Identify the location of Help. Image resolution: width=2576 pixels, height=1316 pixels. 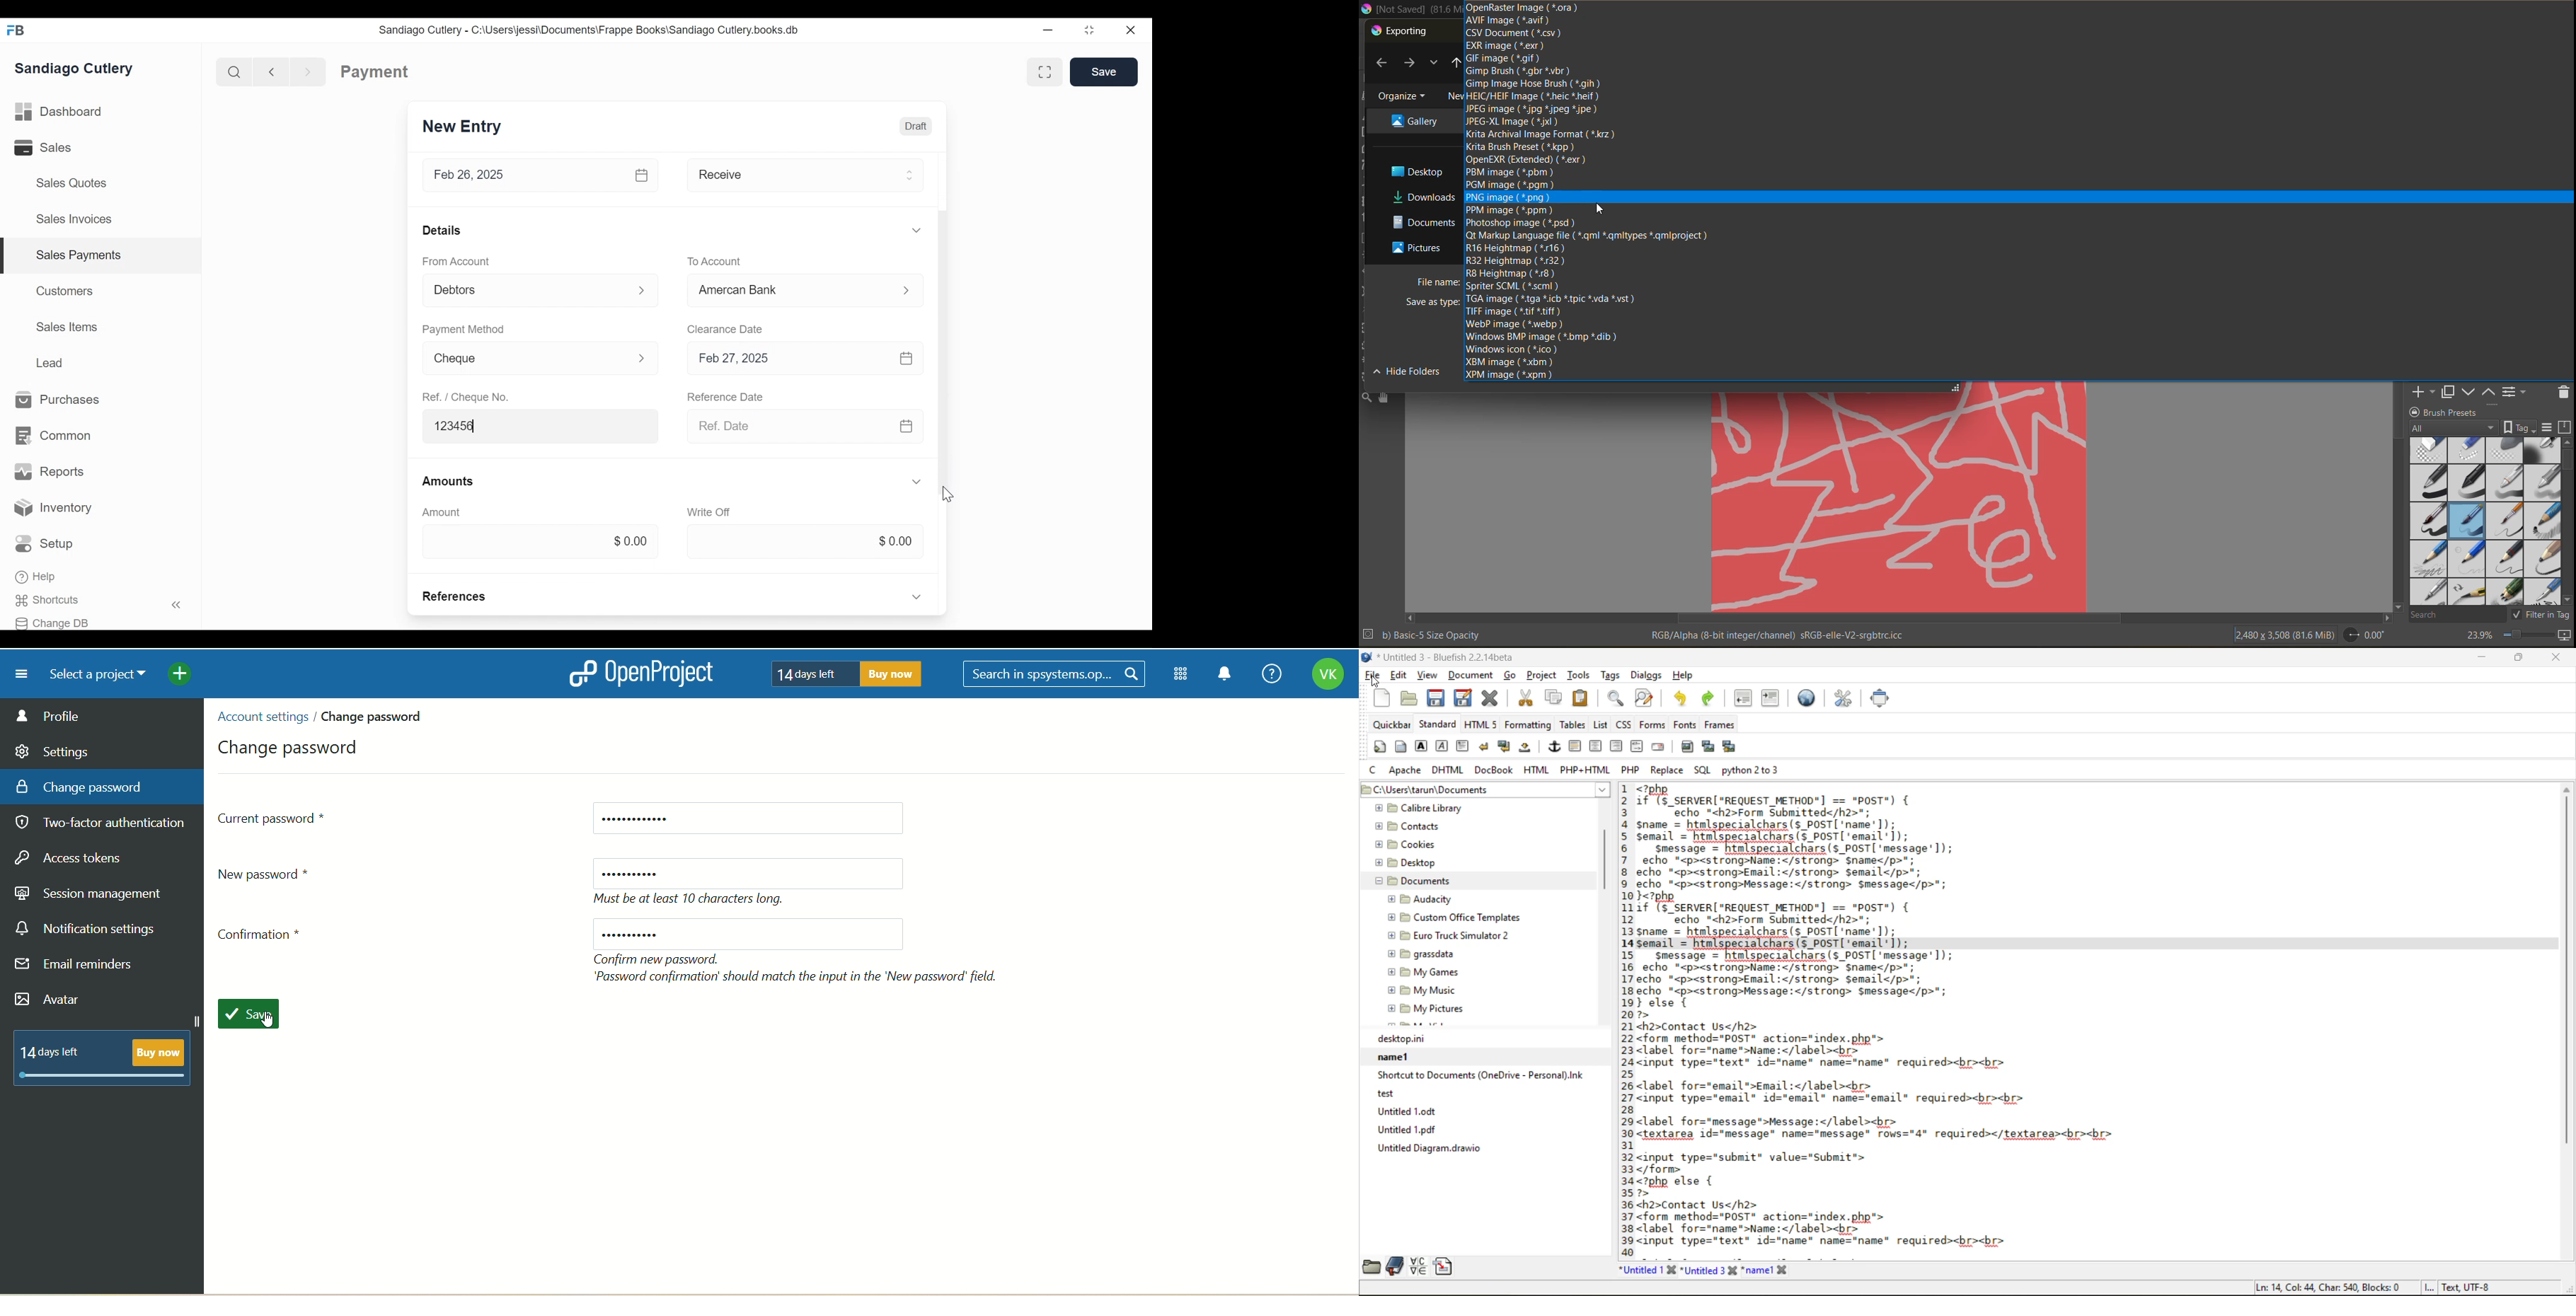
(37, 578).